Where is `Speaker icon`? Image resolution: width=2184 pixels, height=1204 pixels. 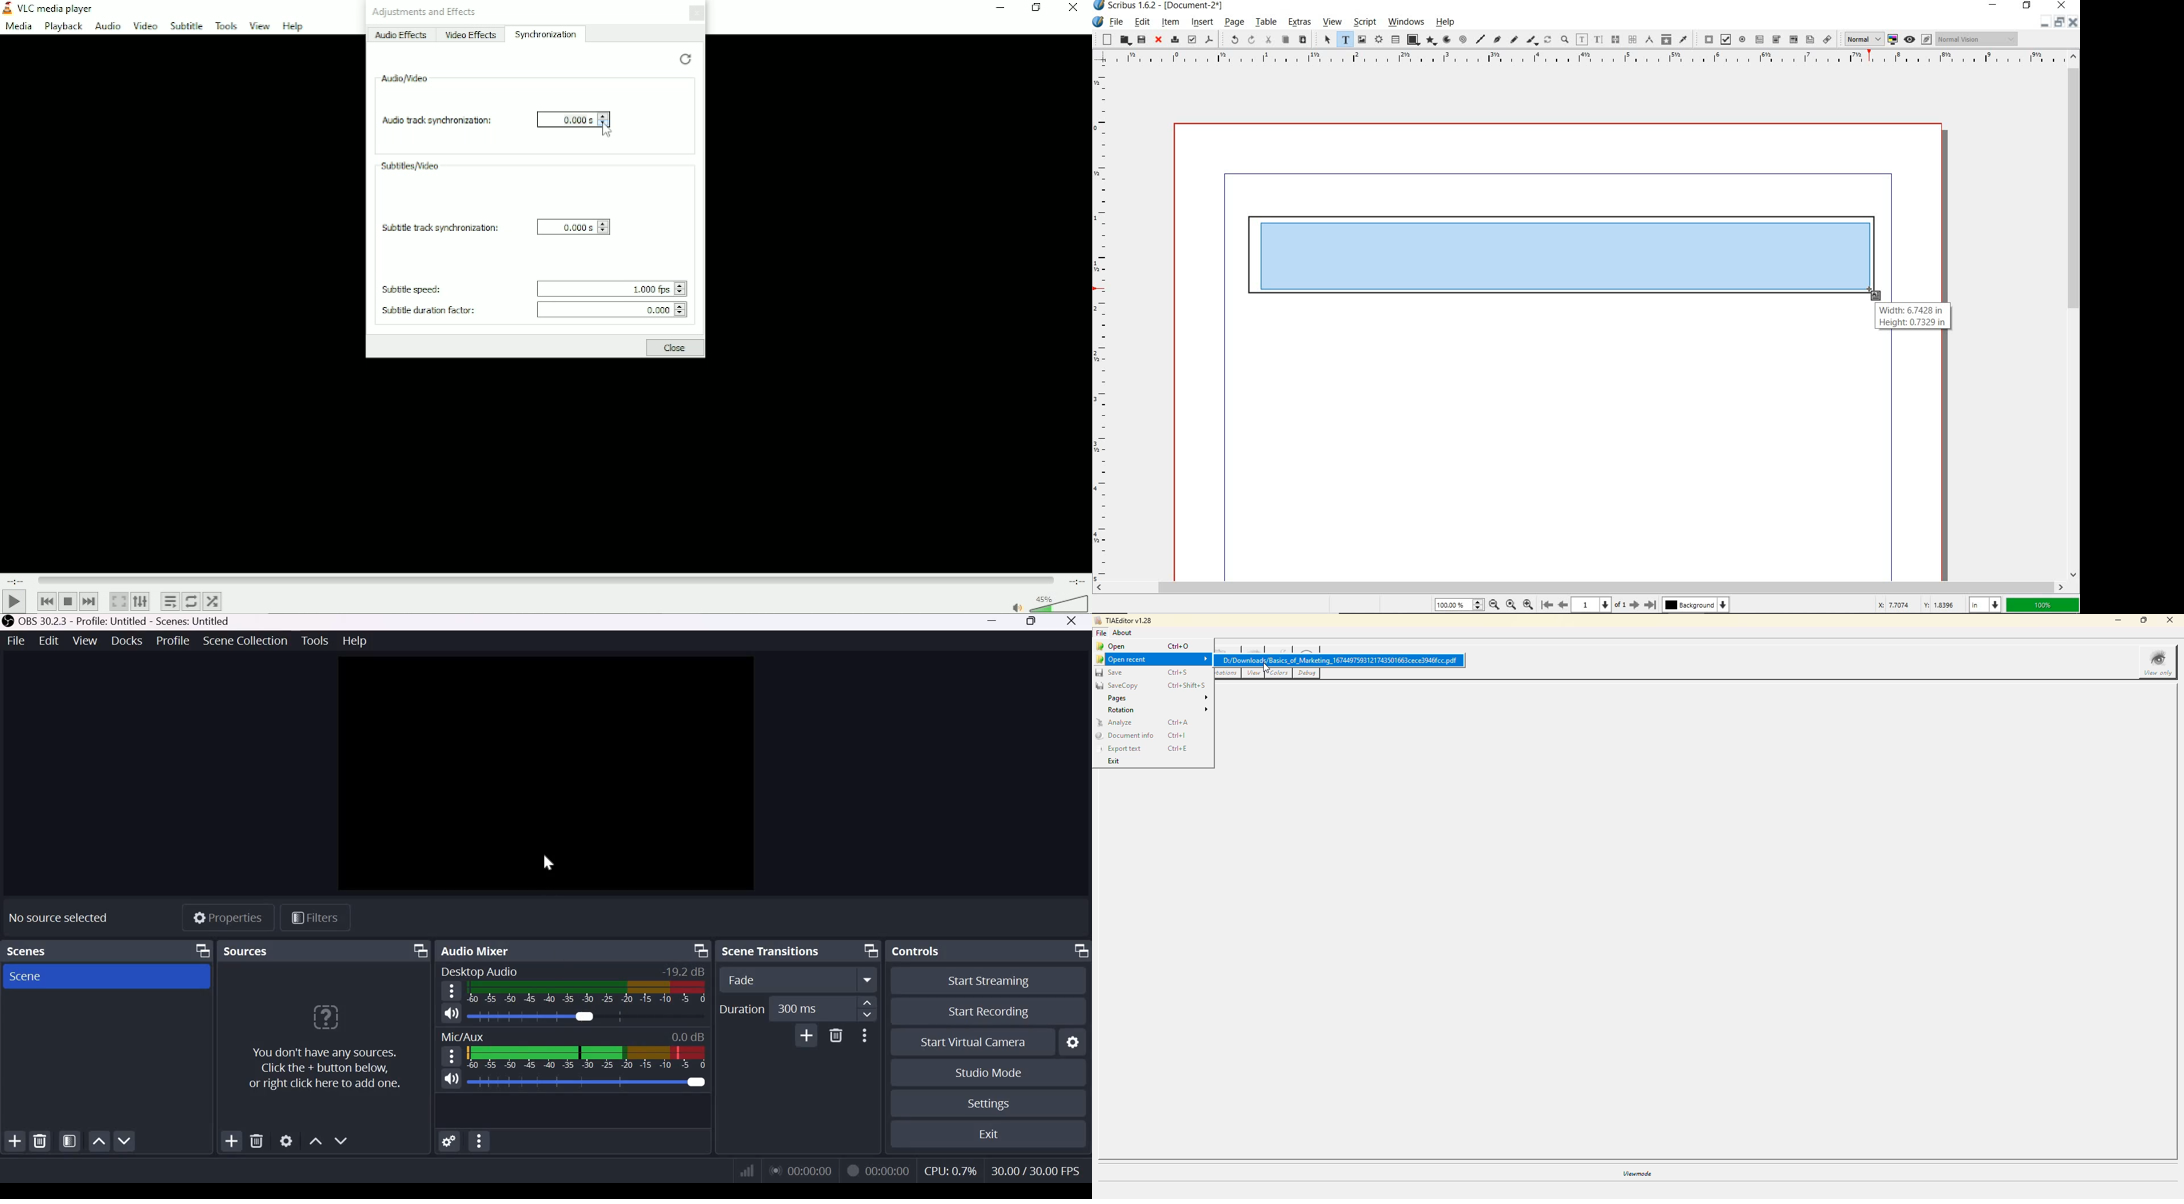 Speaker icon is located at coordinates (450, 1080).